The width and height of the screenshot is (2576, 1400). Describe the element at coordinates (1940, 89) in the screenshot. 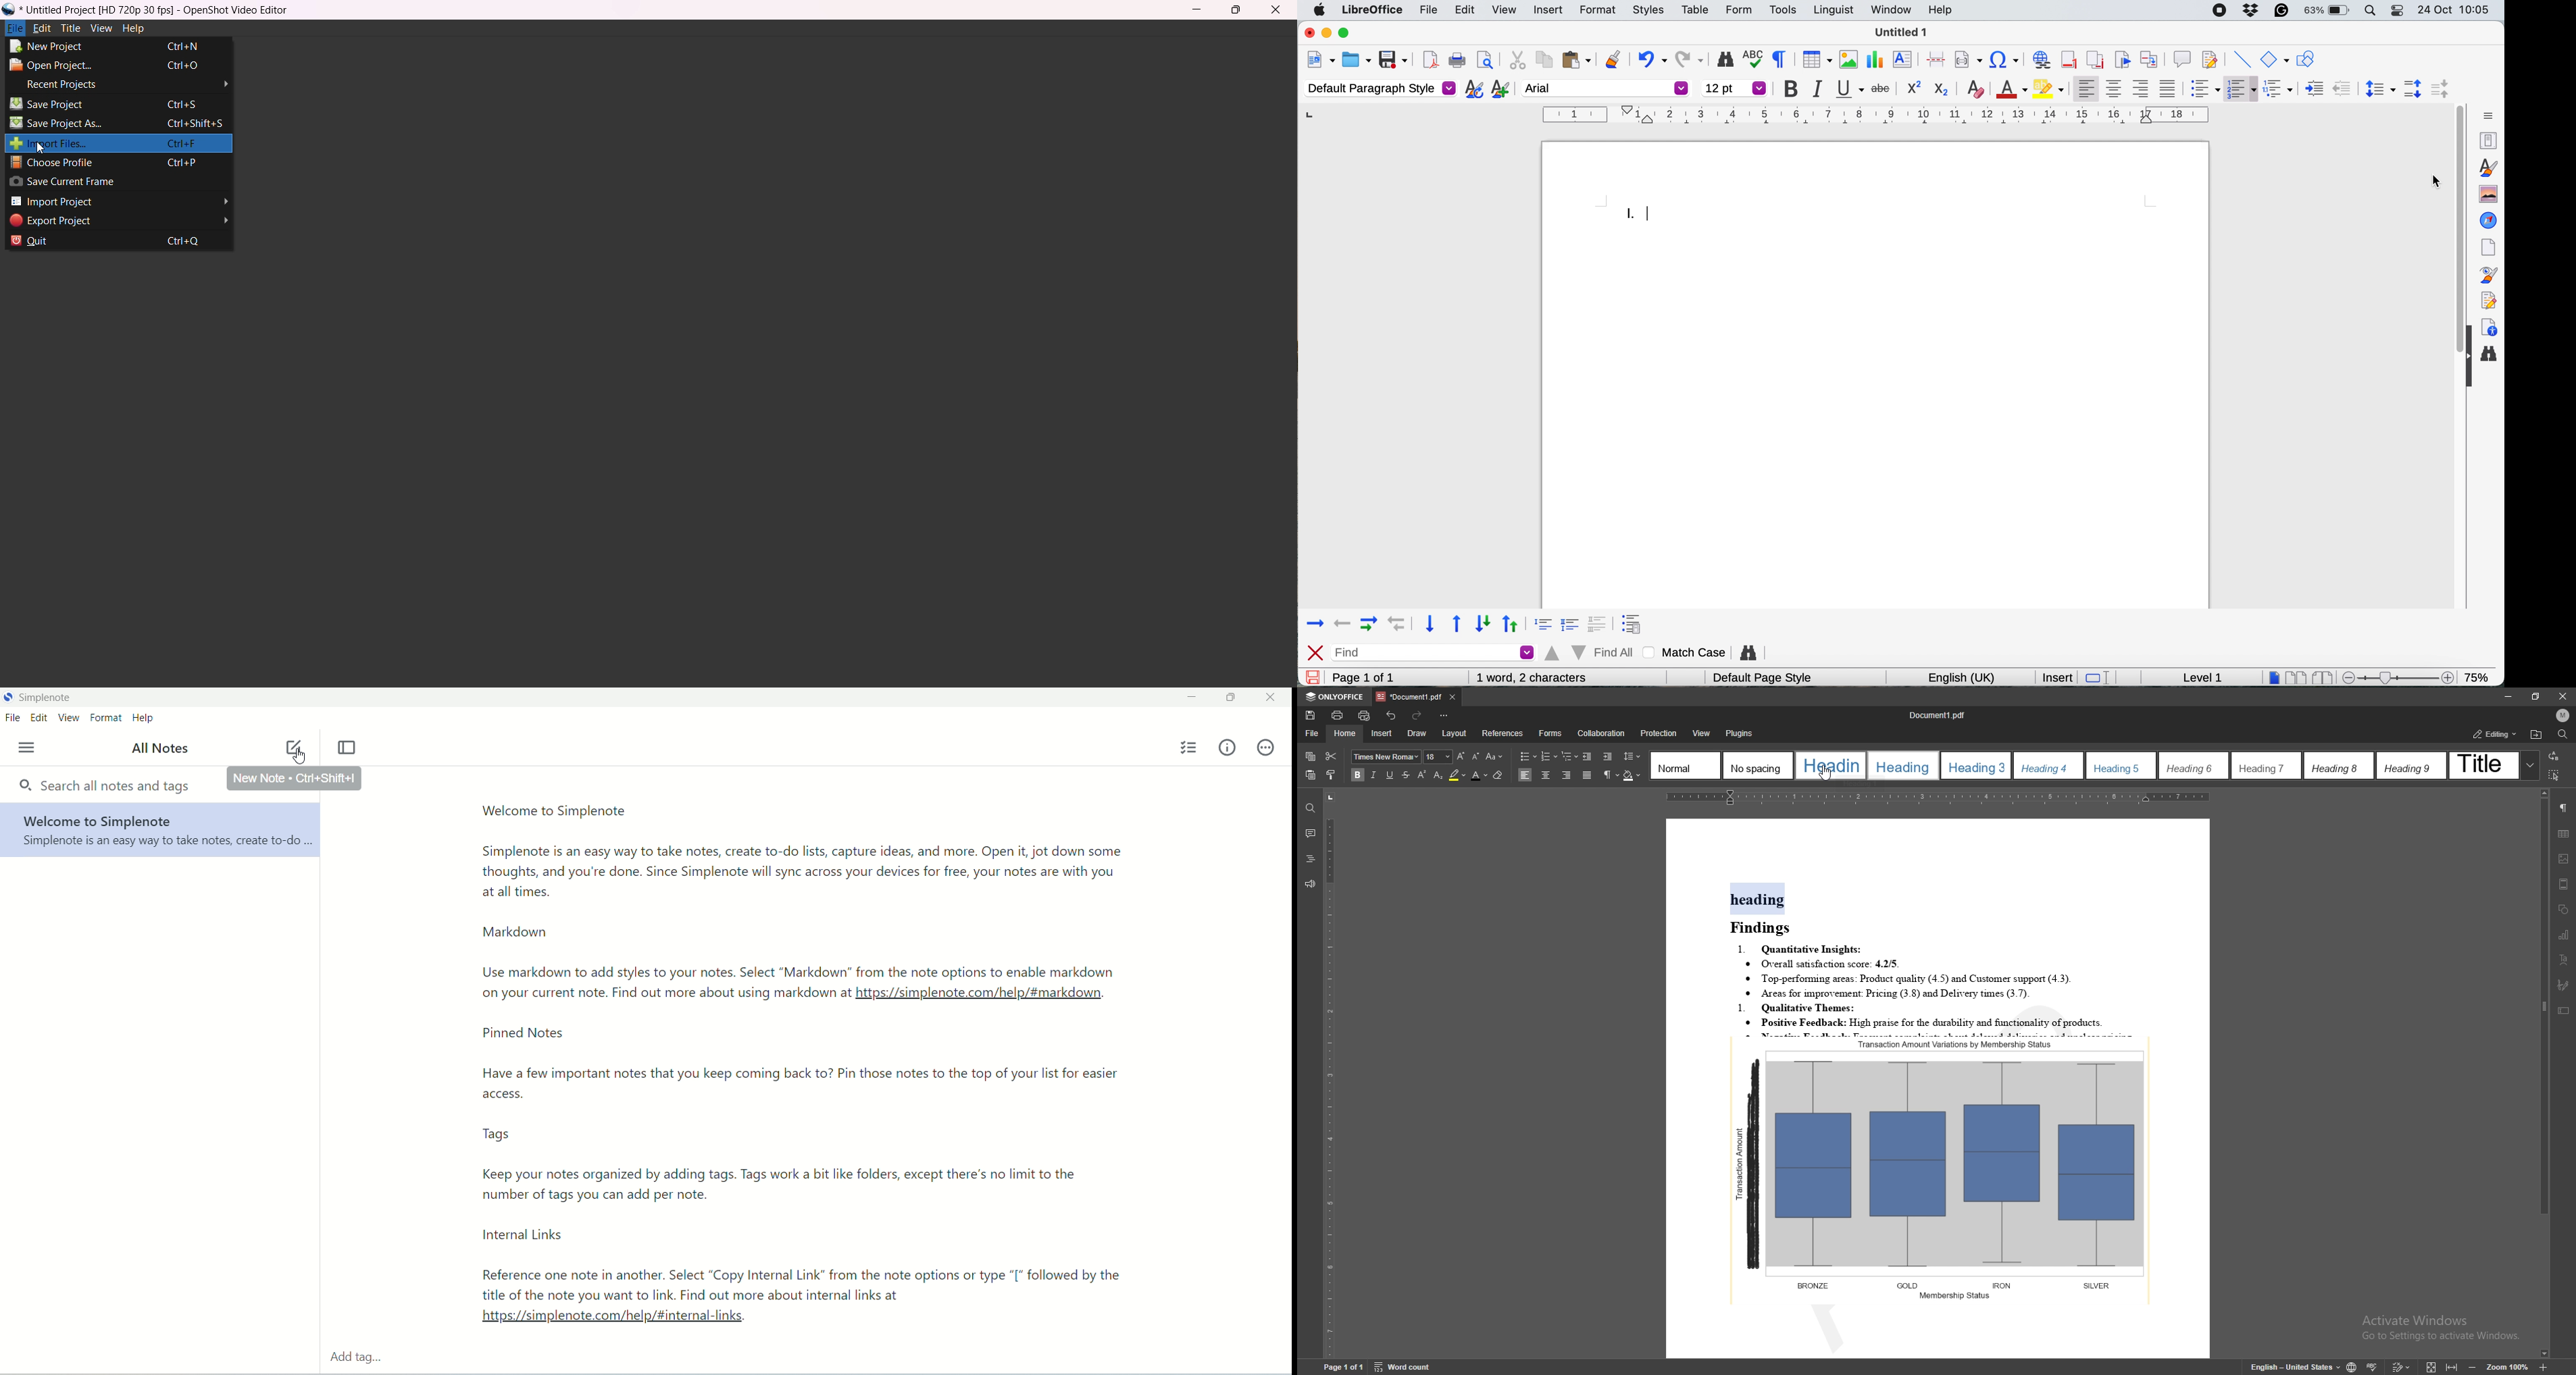

I see `subscript` at that location.